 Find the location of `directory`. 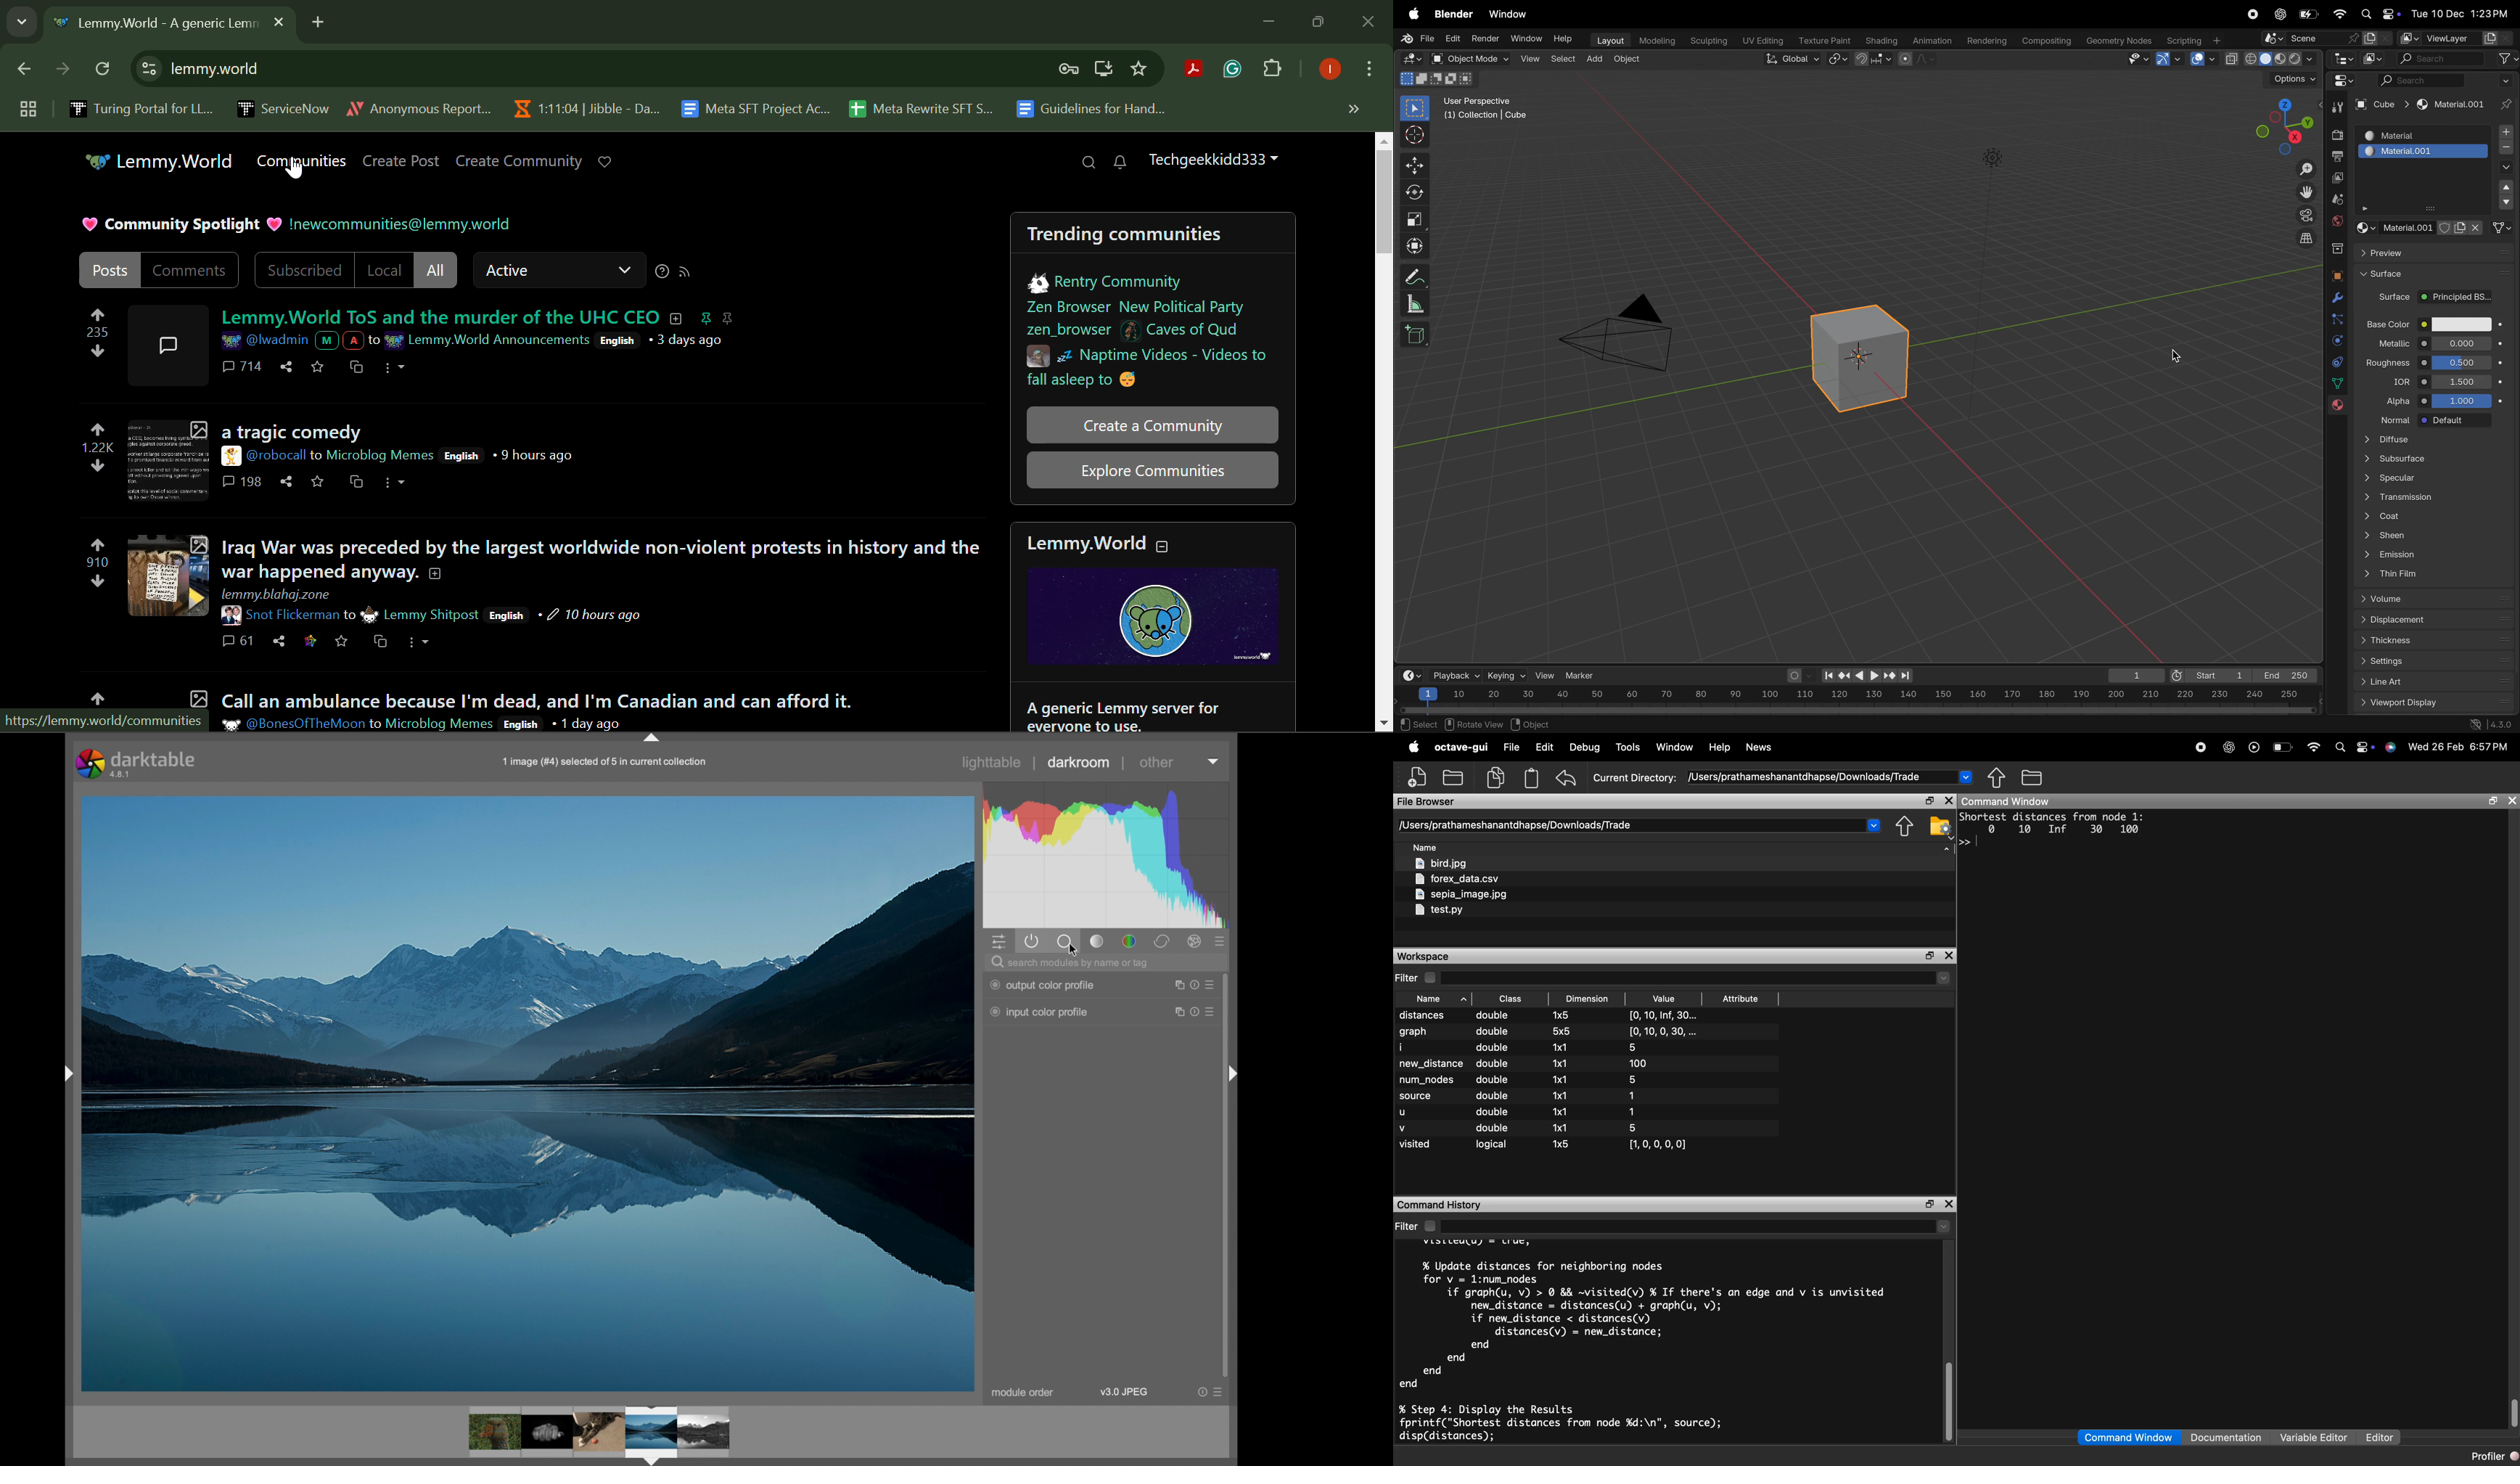

directory is located at coordinates (1640, 826).